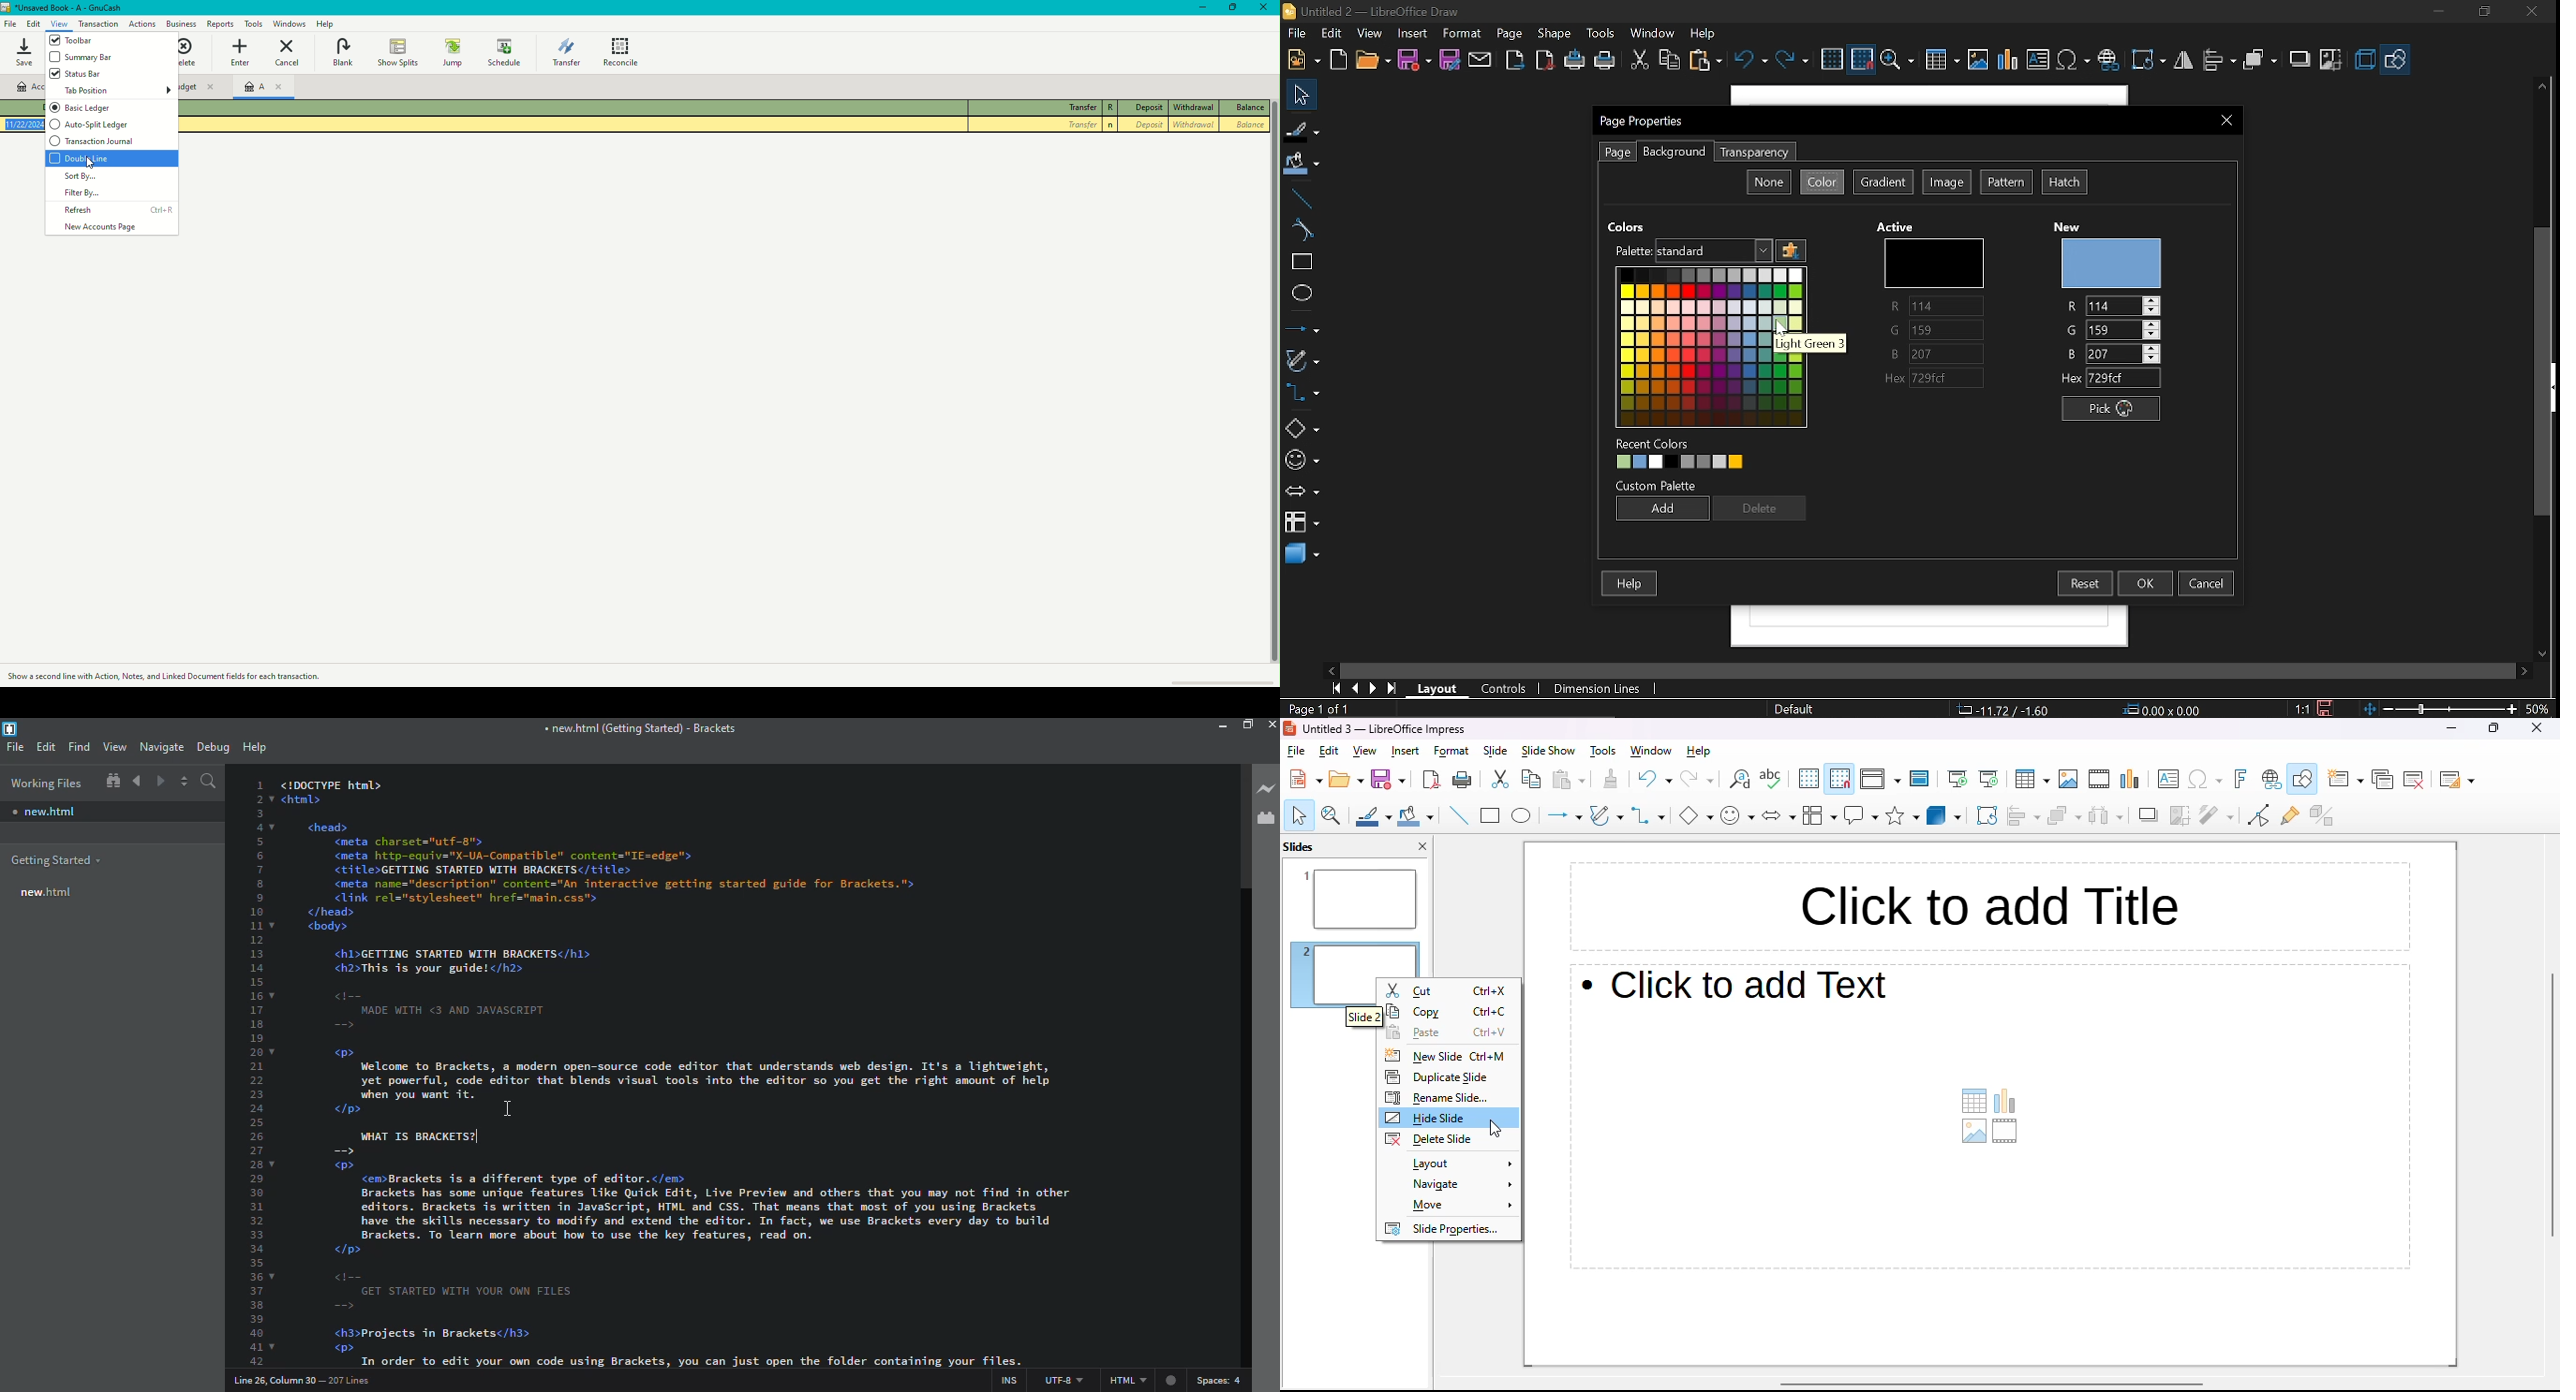  What do you see at coordinates (10, 23) in the screenshot?
I see `File` at bounding box center [10, 23].